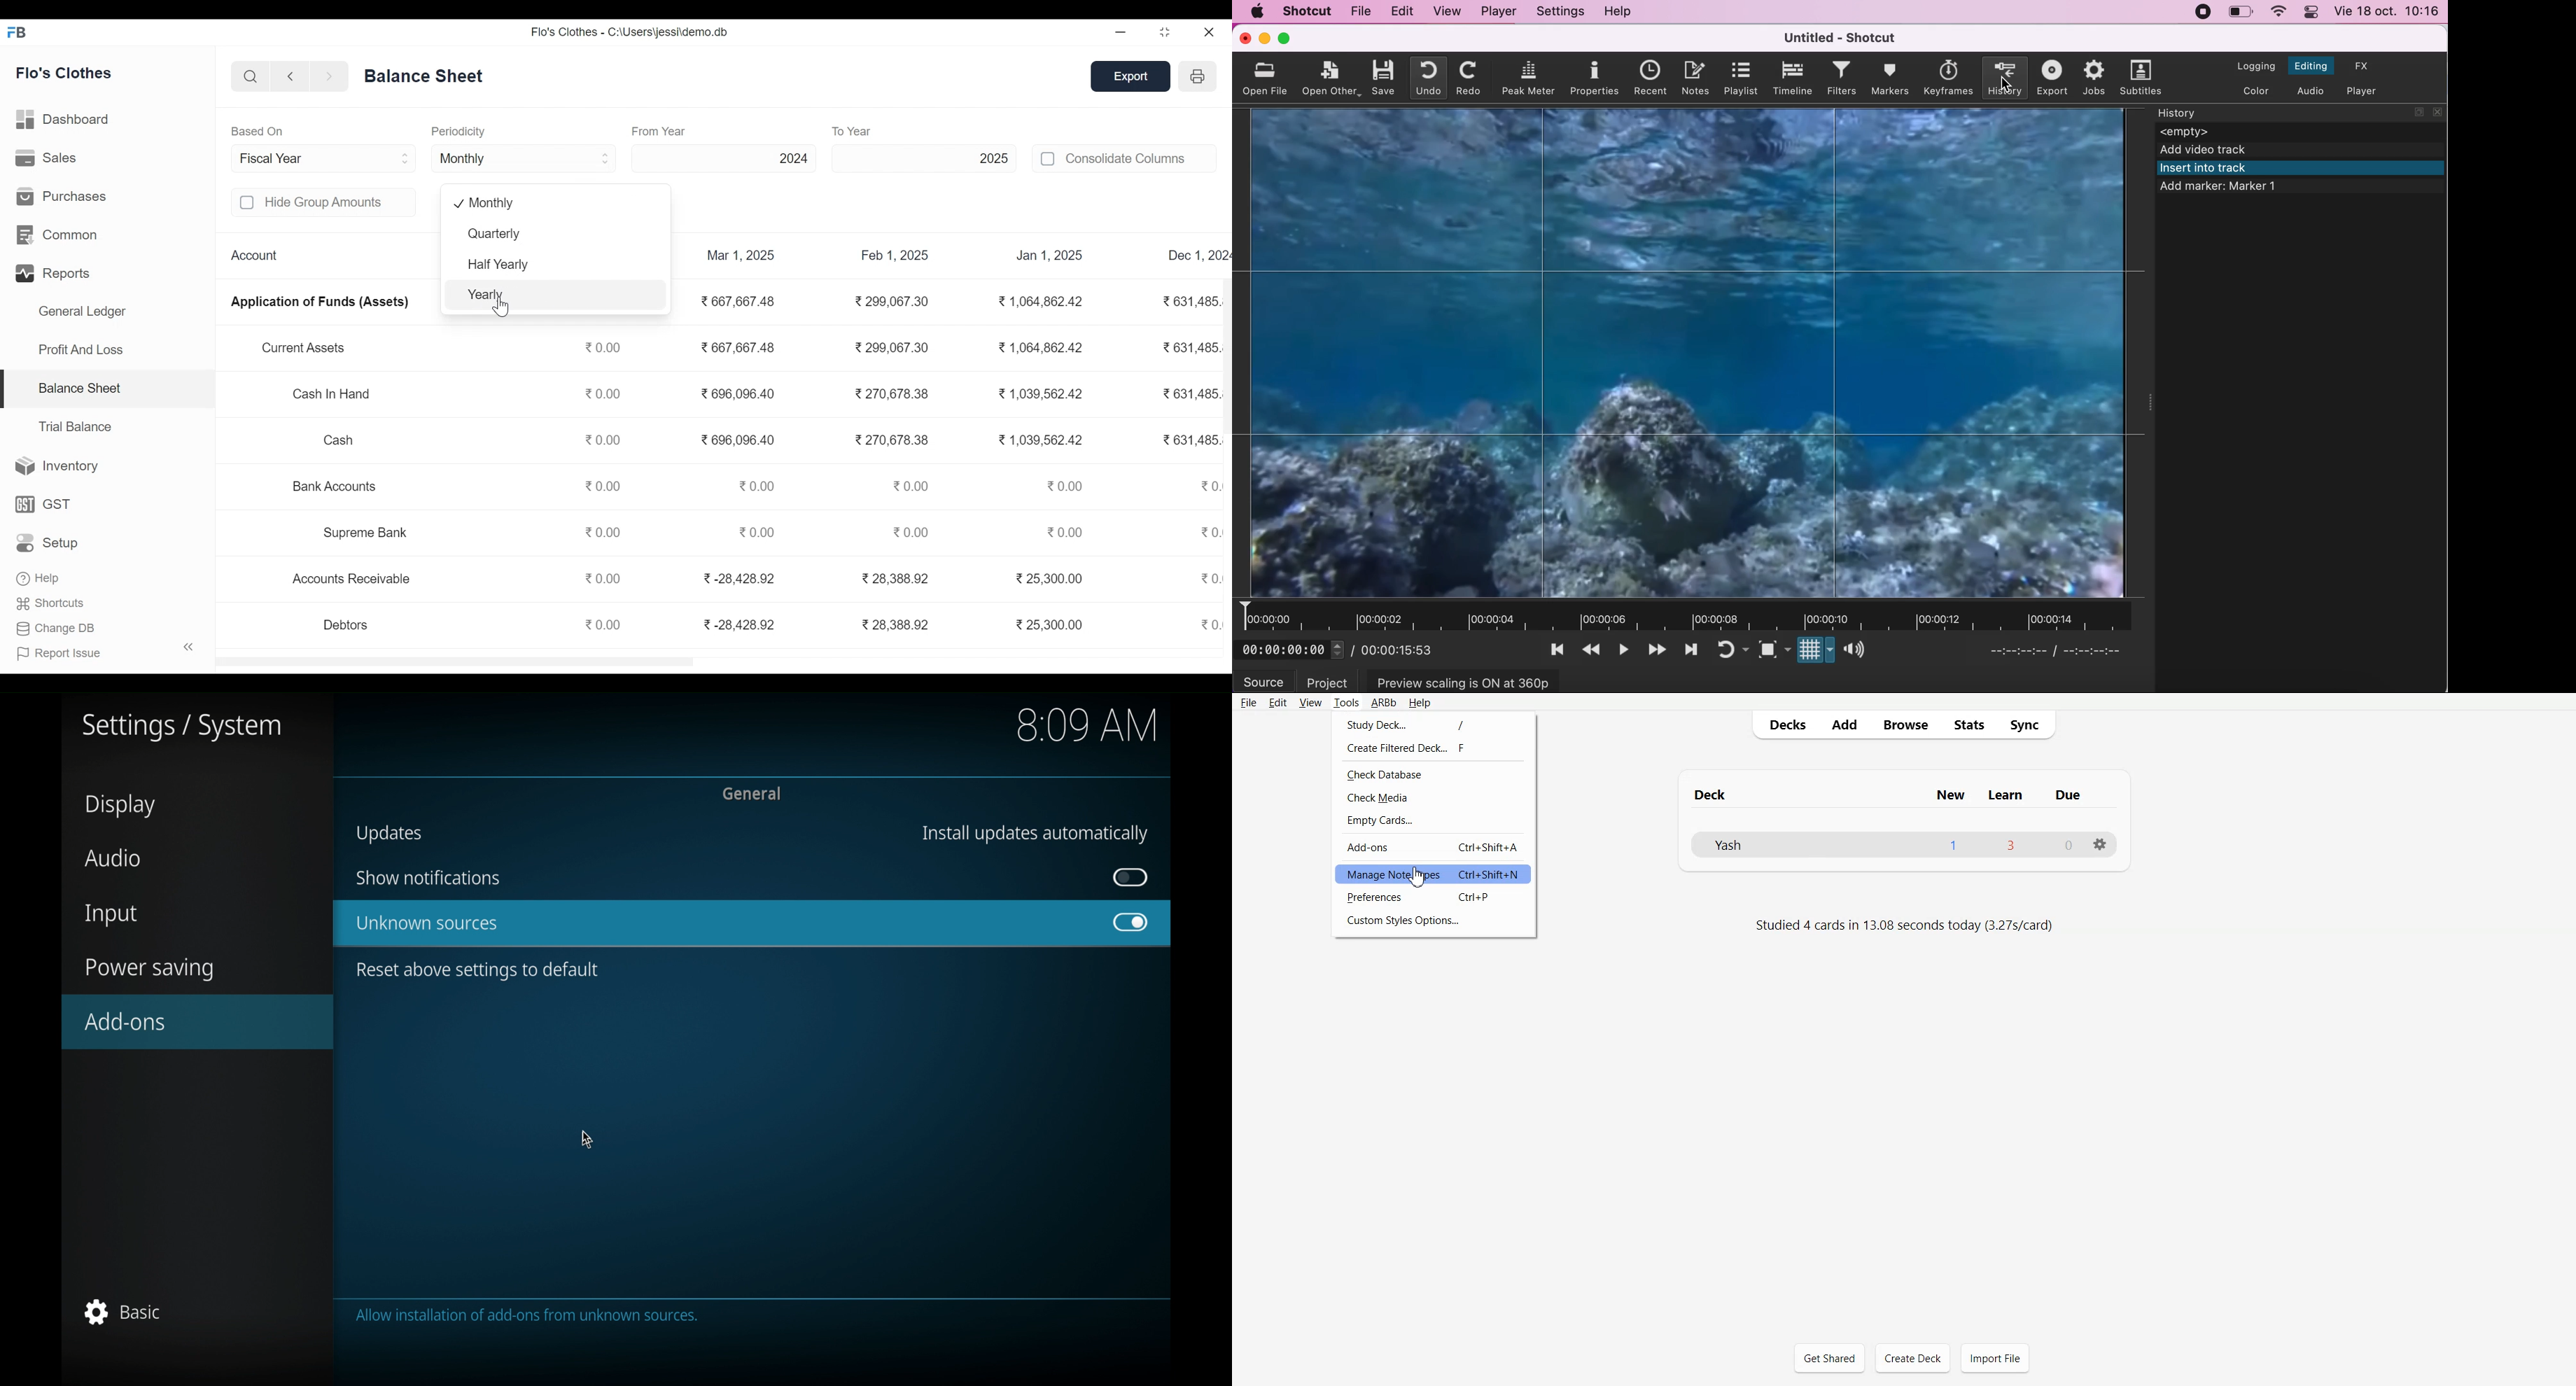 The height and width of the screenshot is (1400, 2576). I want to click on inventory, so click(58, 466).